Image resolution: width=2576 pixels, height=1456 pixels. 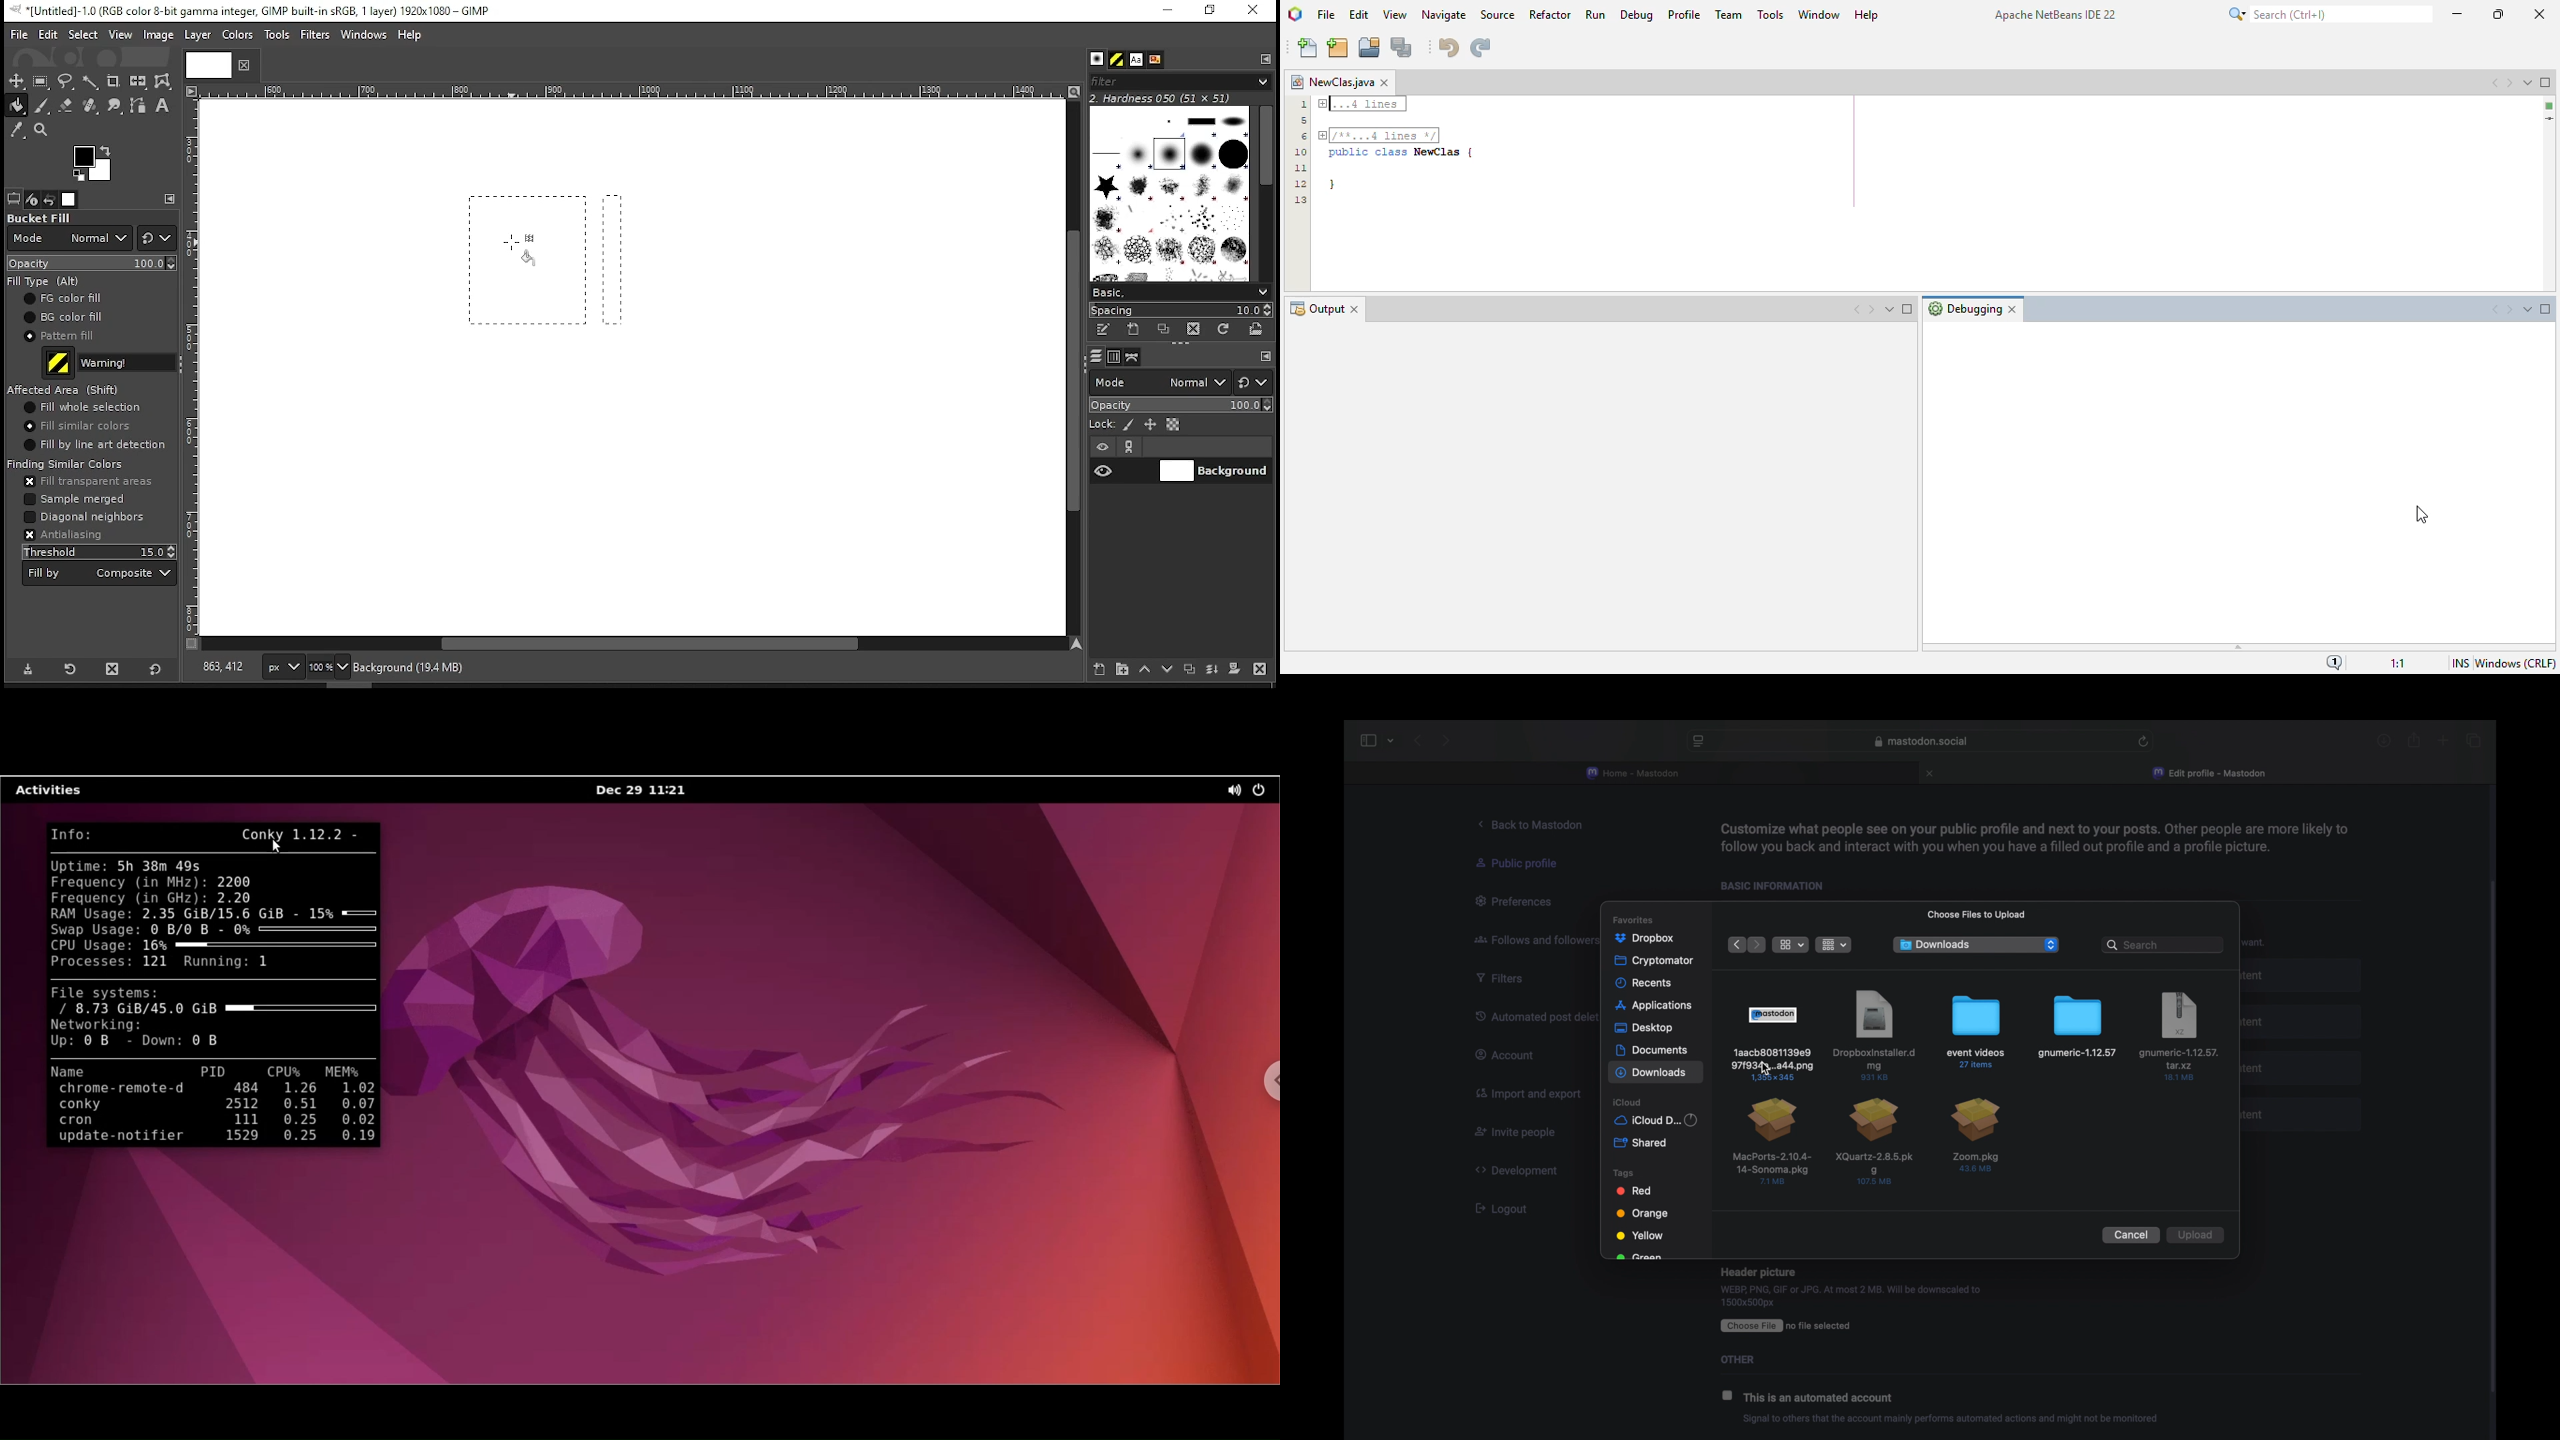 What do you see at coordinates (172, 199) in the screenshot?
I see `configure this tab` at bounding box center [172, 199].